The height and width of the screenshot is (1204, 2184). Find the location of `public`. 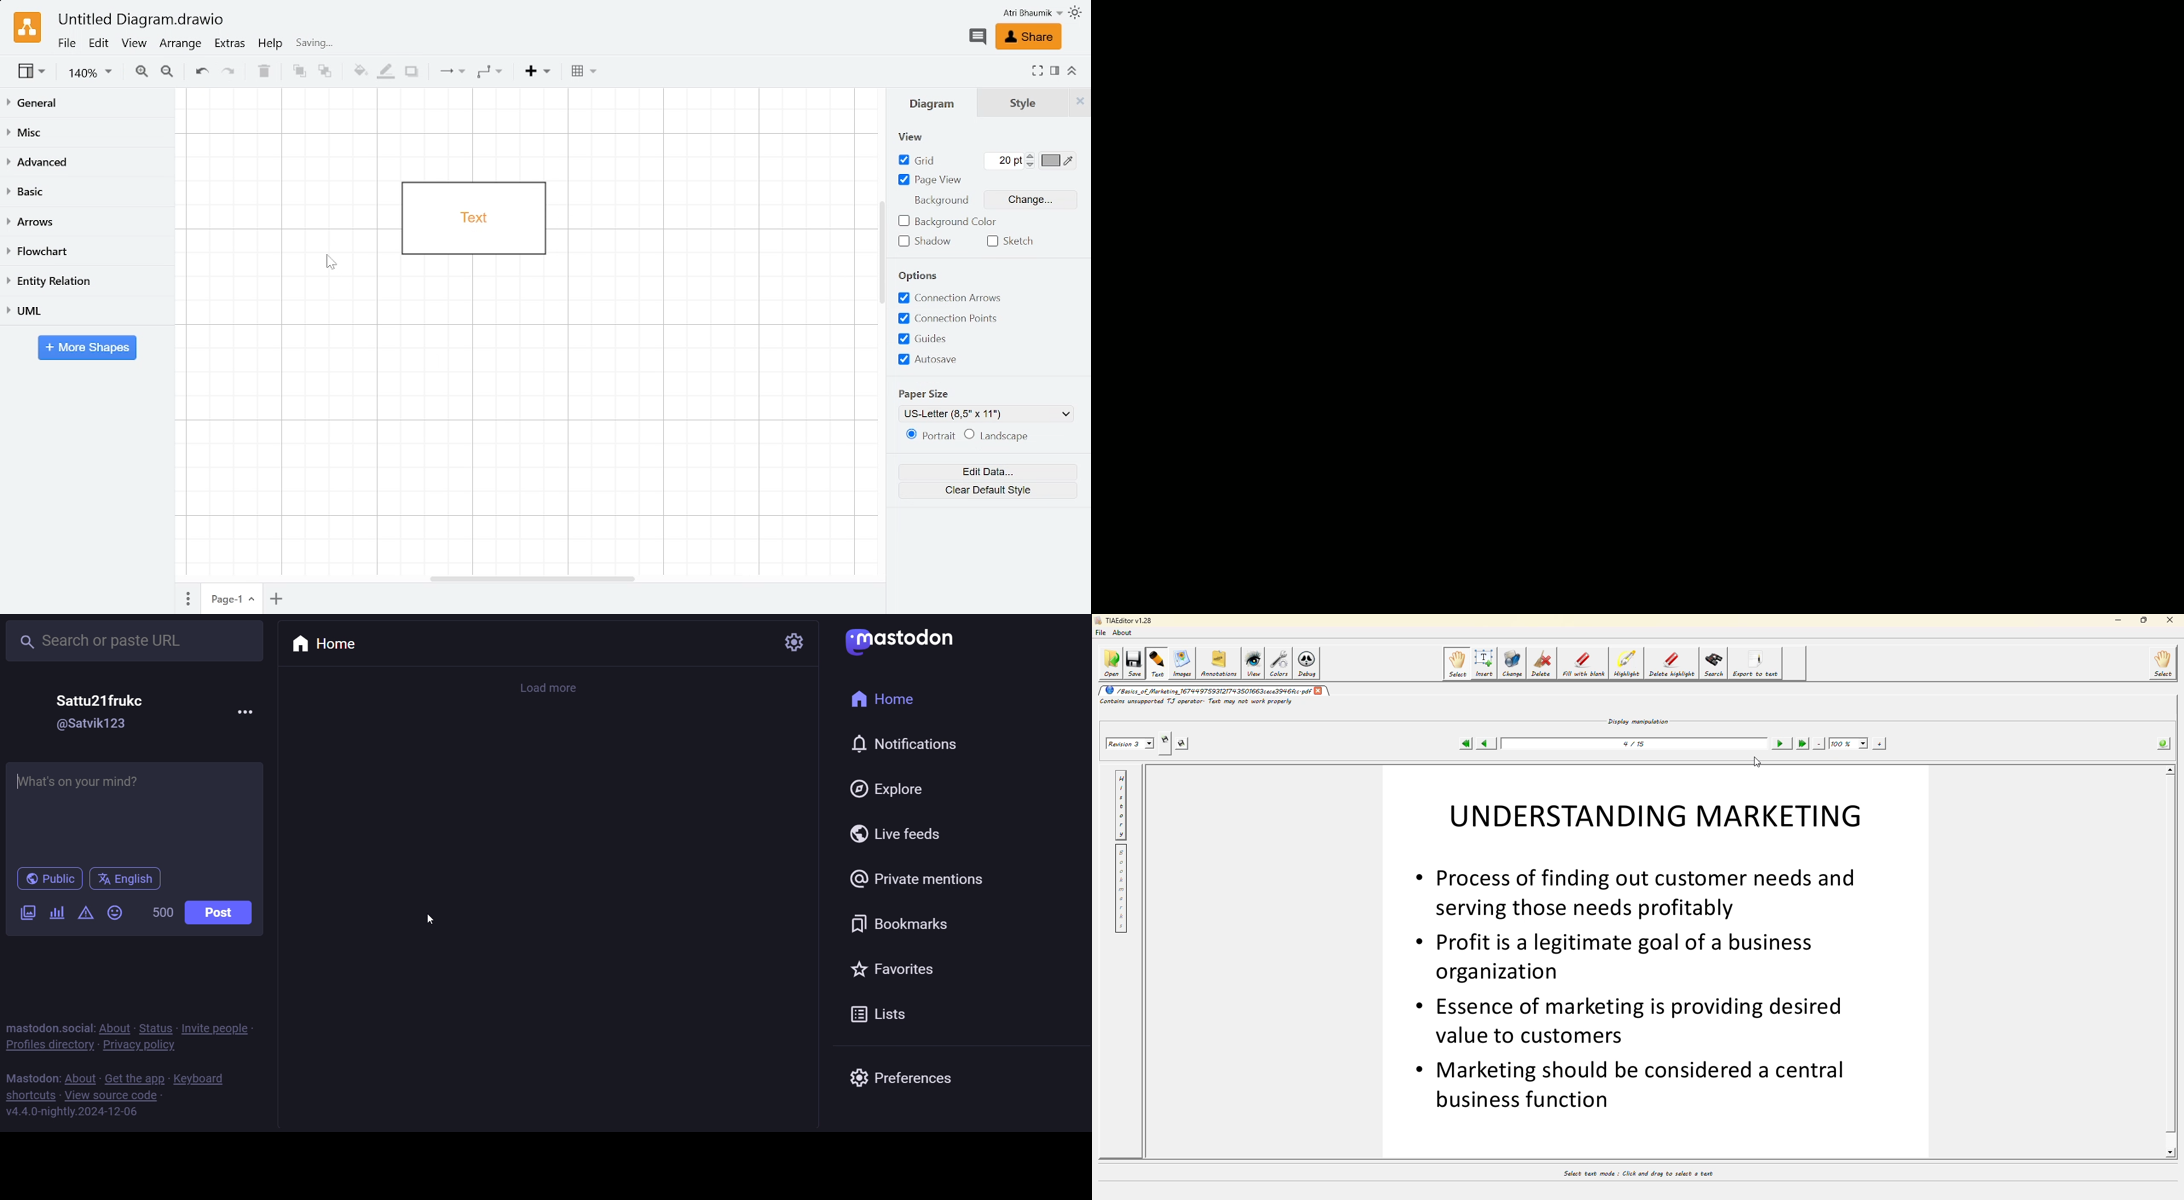

public is located at coordinates (49, 879).